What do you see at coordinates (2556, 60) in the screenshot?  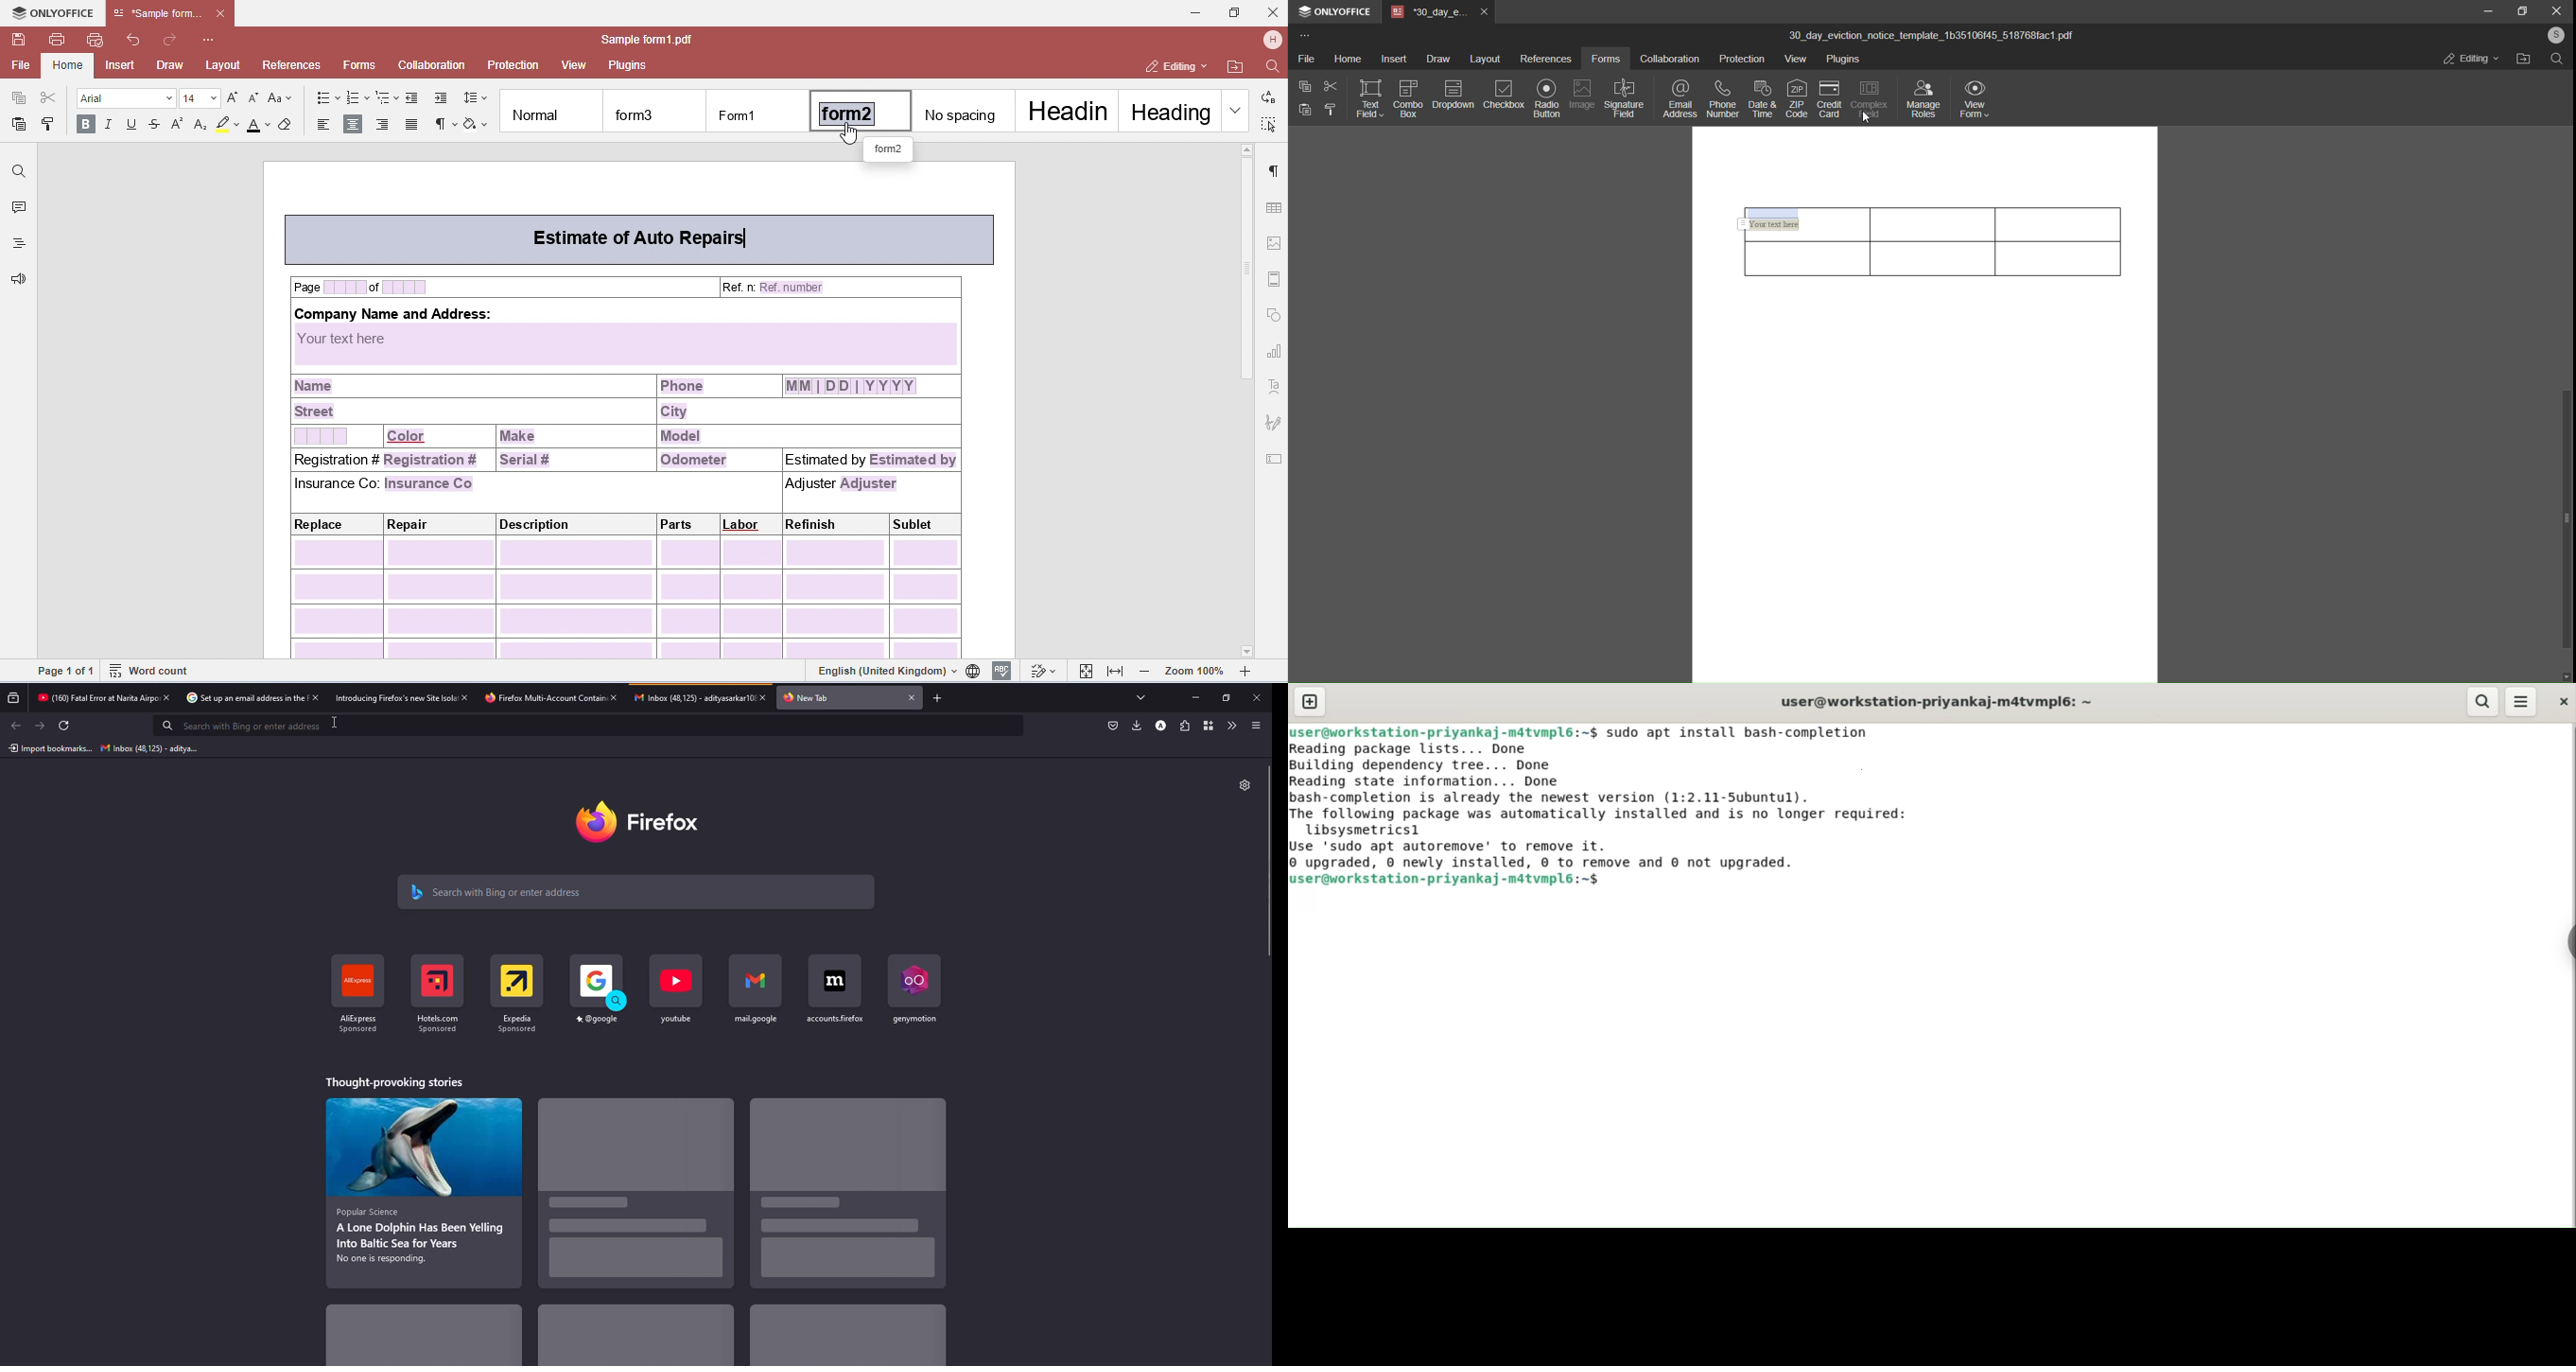 I see `search` at bounding box center [2556, 60].